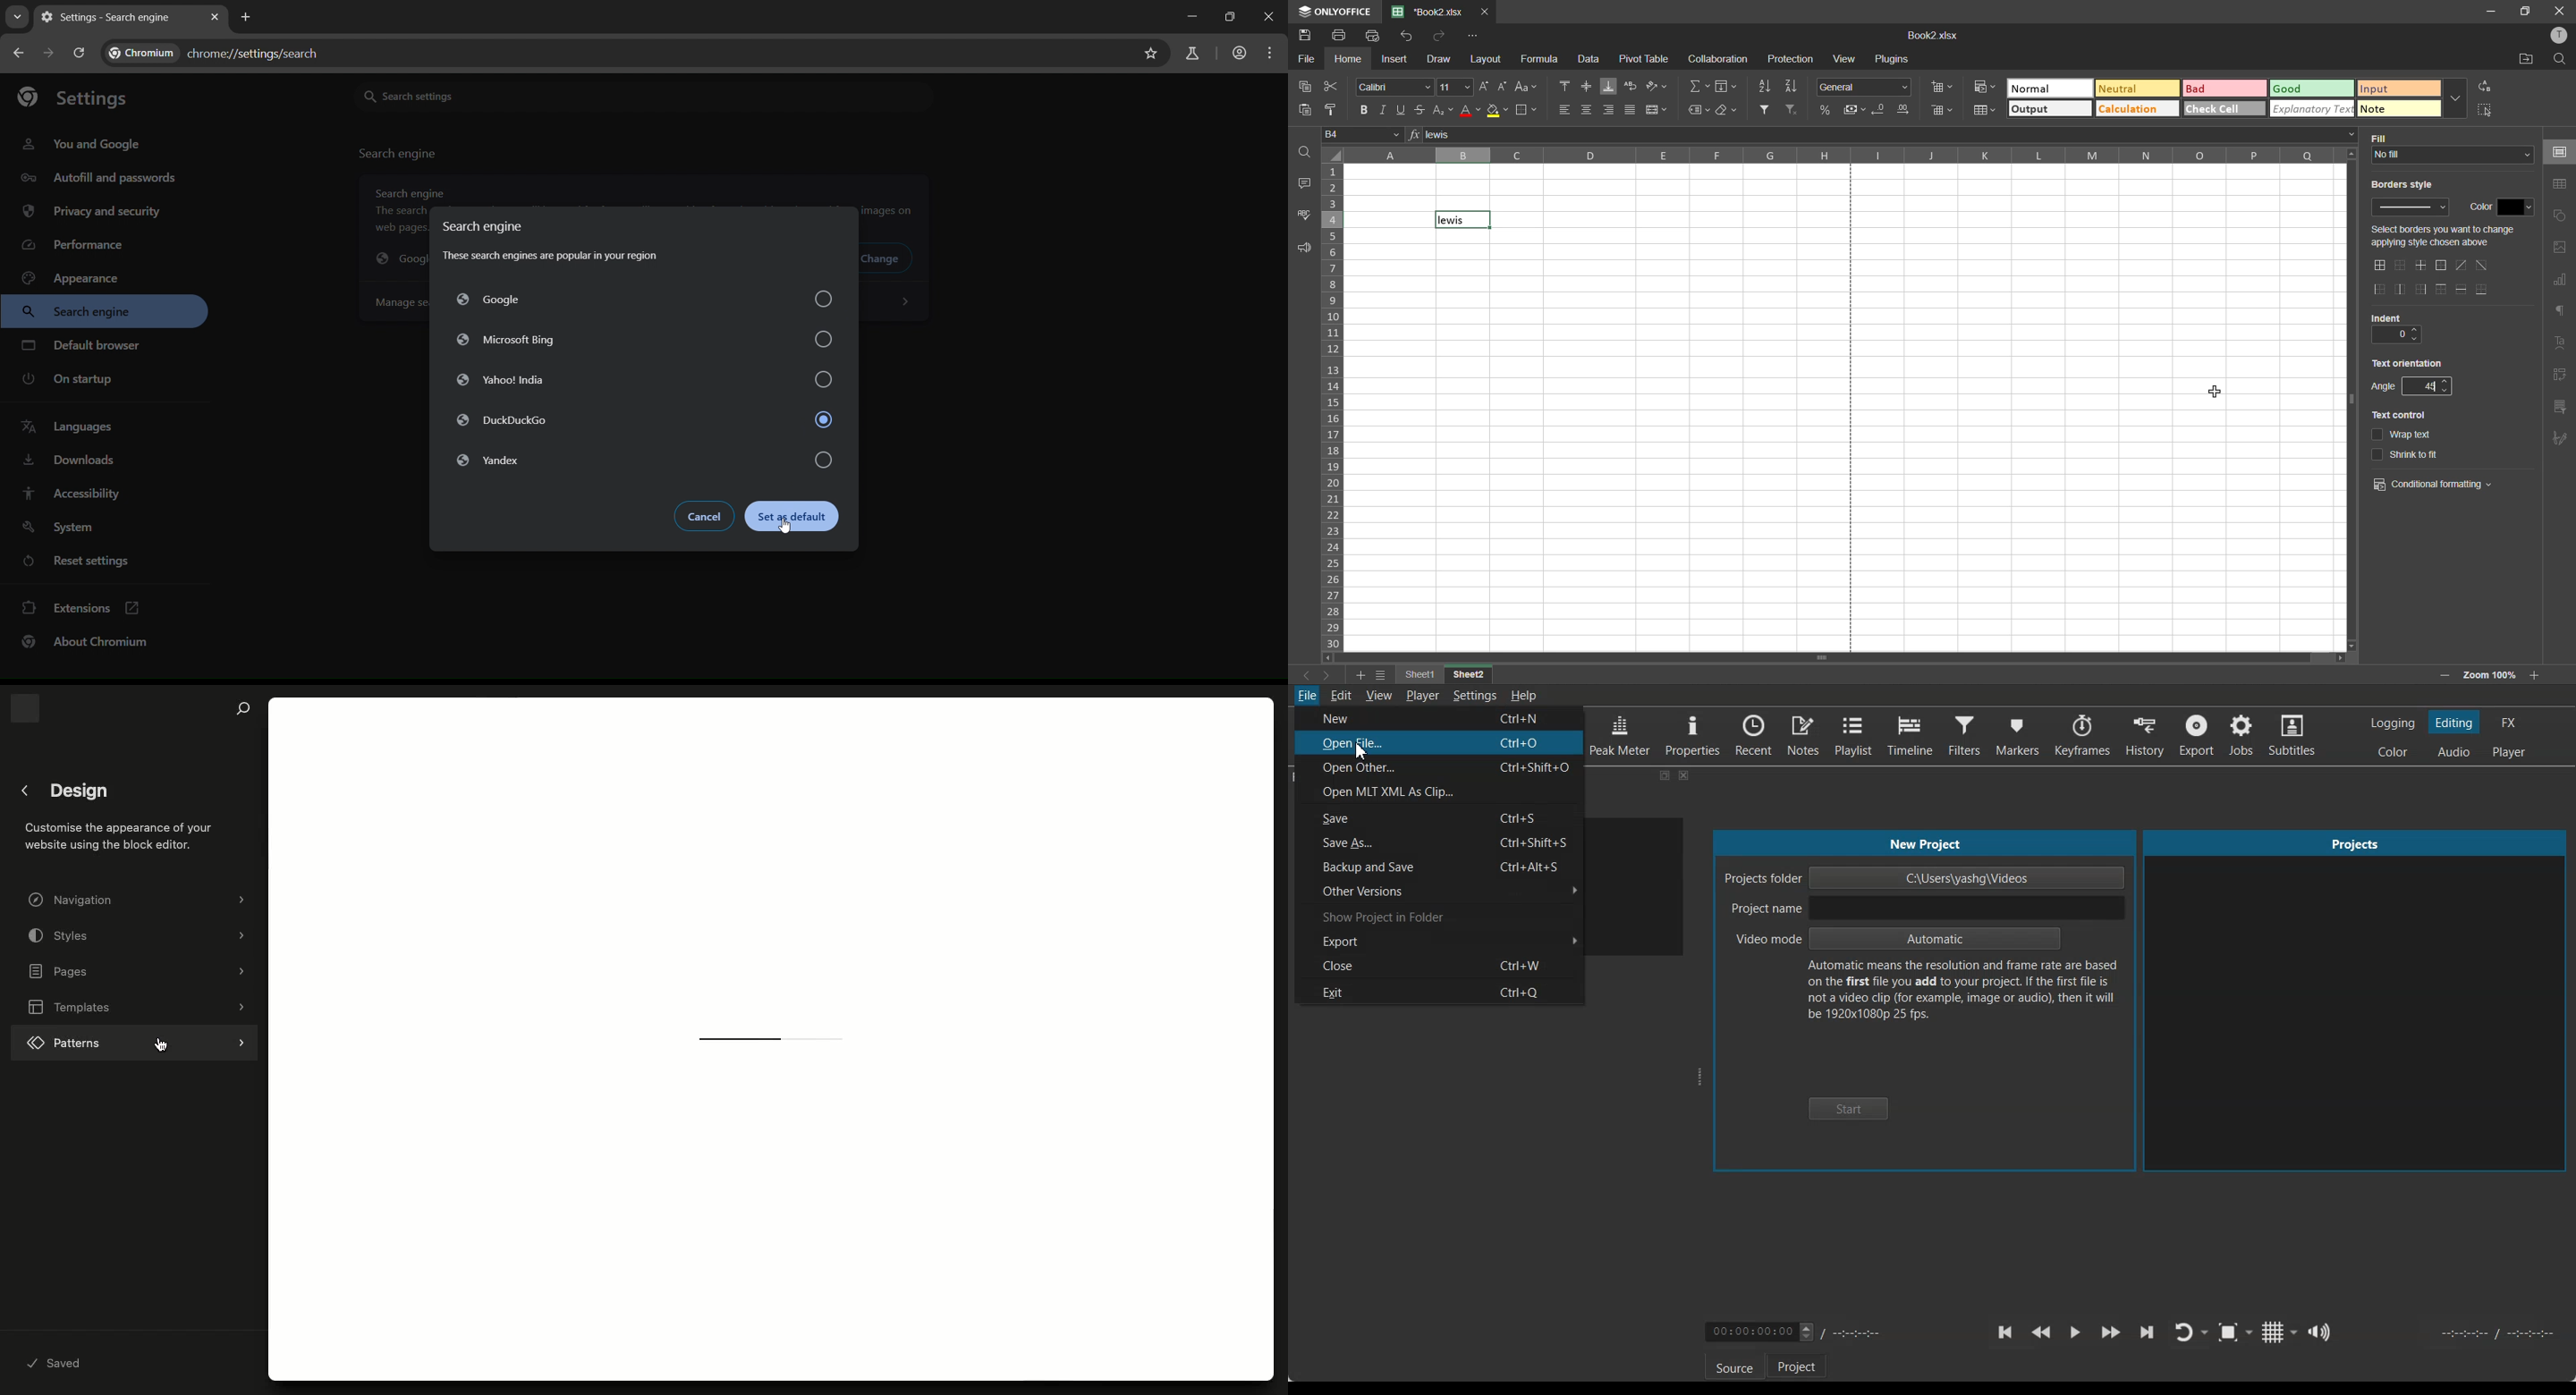  What do you see at coordinates (139, 900) in the screenshot?
I see `Navigation` at bounding box center [139, 900].